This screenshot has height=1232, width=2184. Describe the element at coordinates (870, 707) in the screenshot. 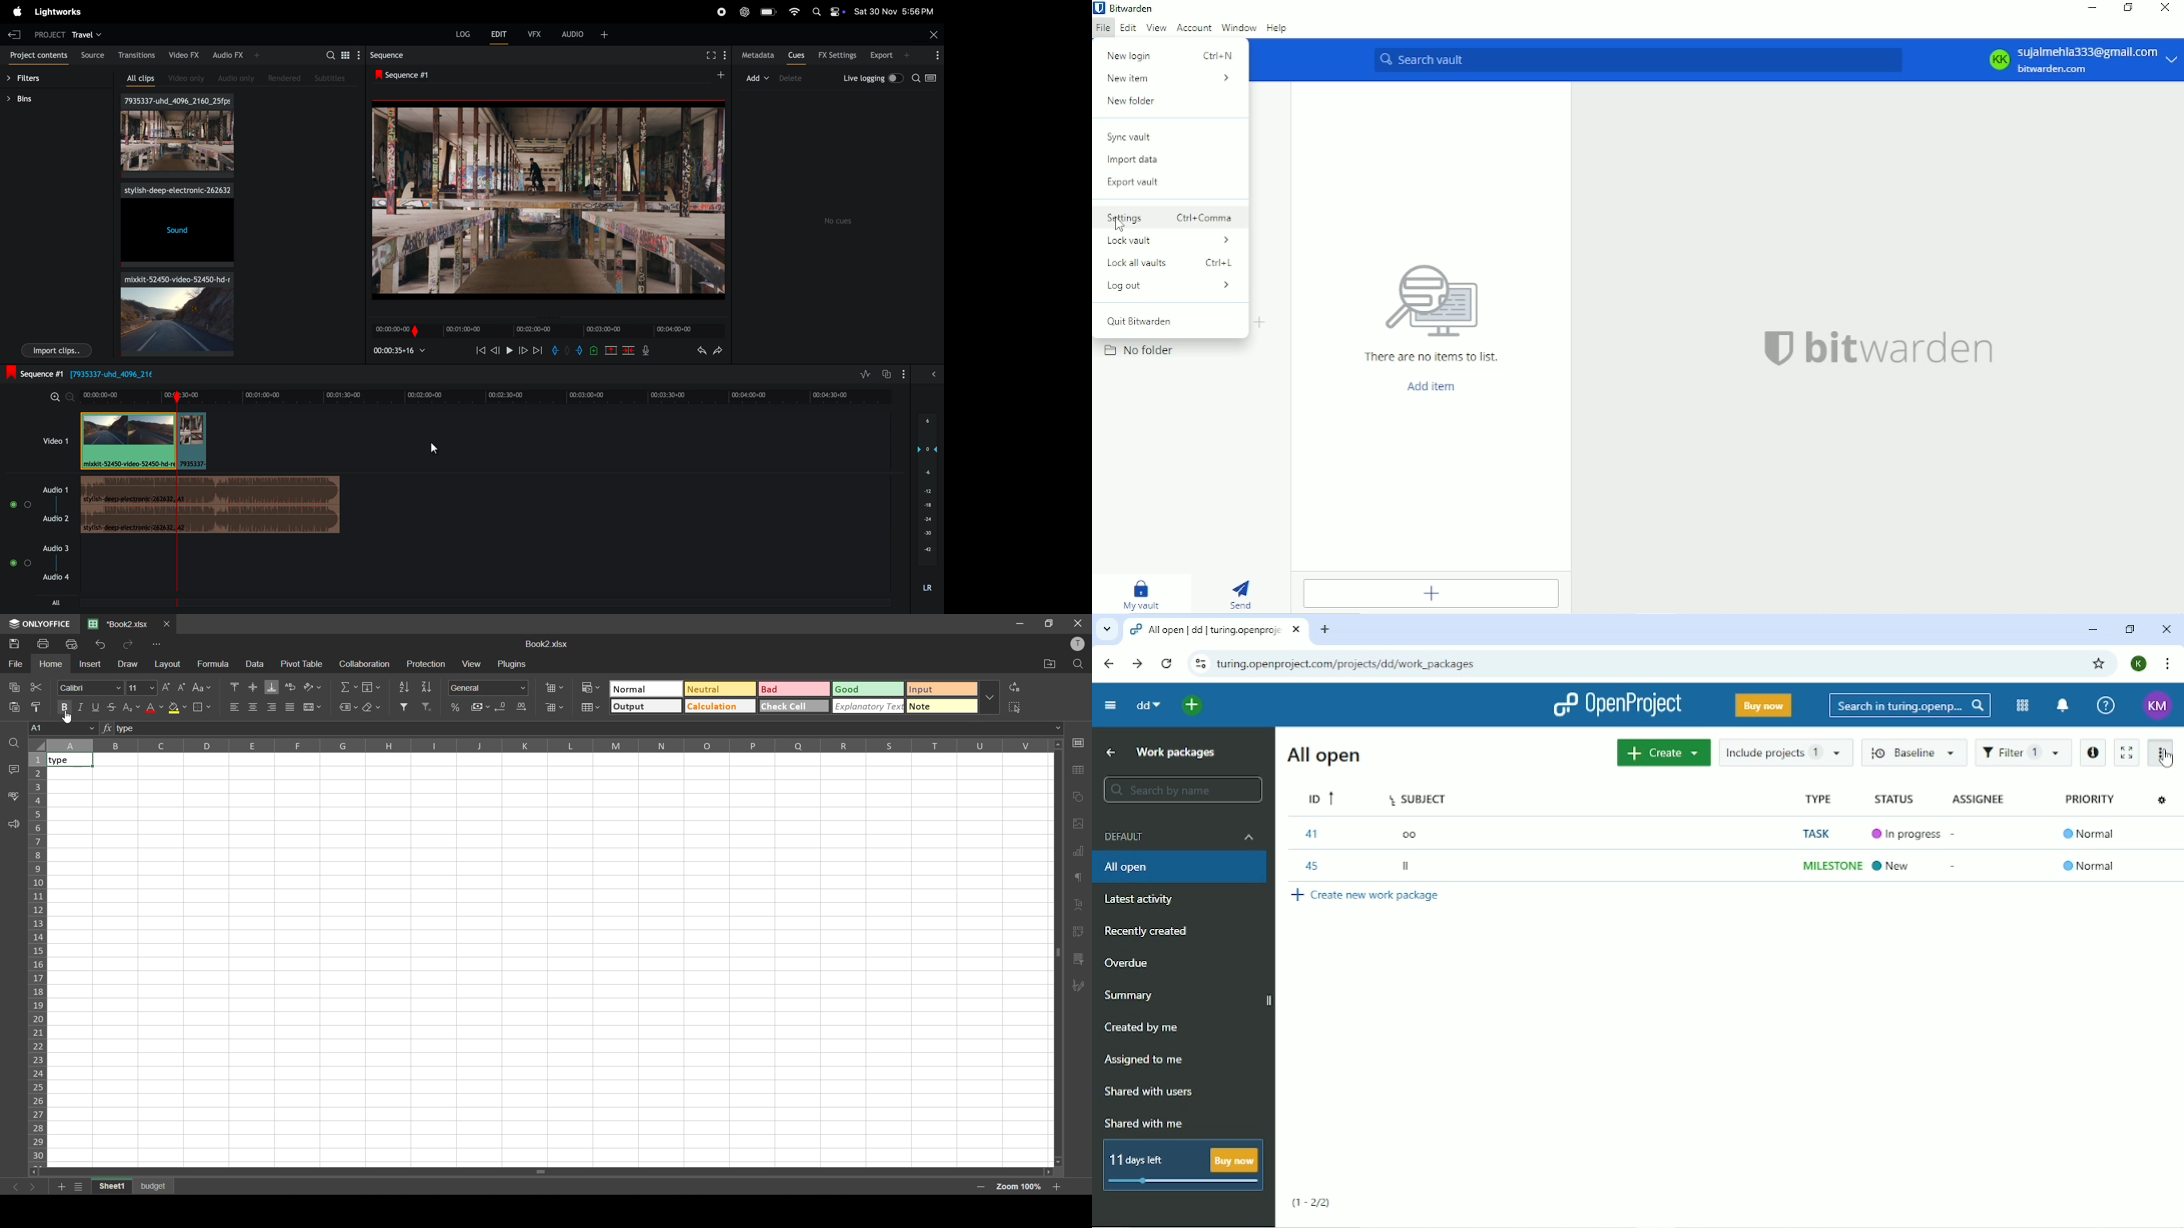

I see `explanatory text` at that location.